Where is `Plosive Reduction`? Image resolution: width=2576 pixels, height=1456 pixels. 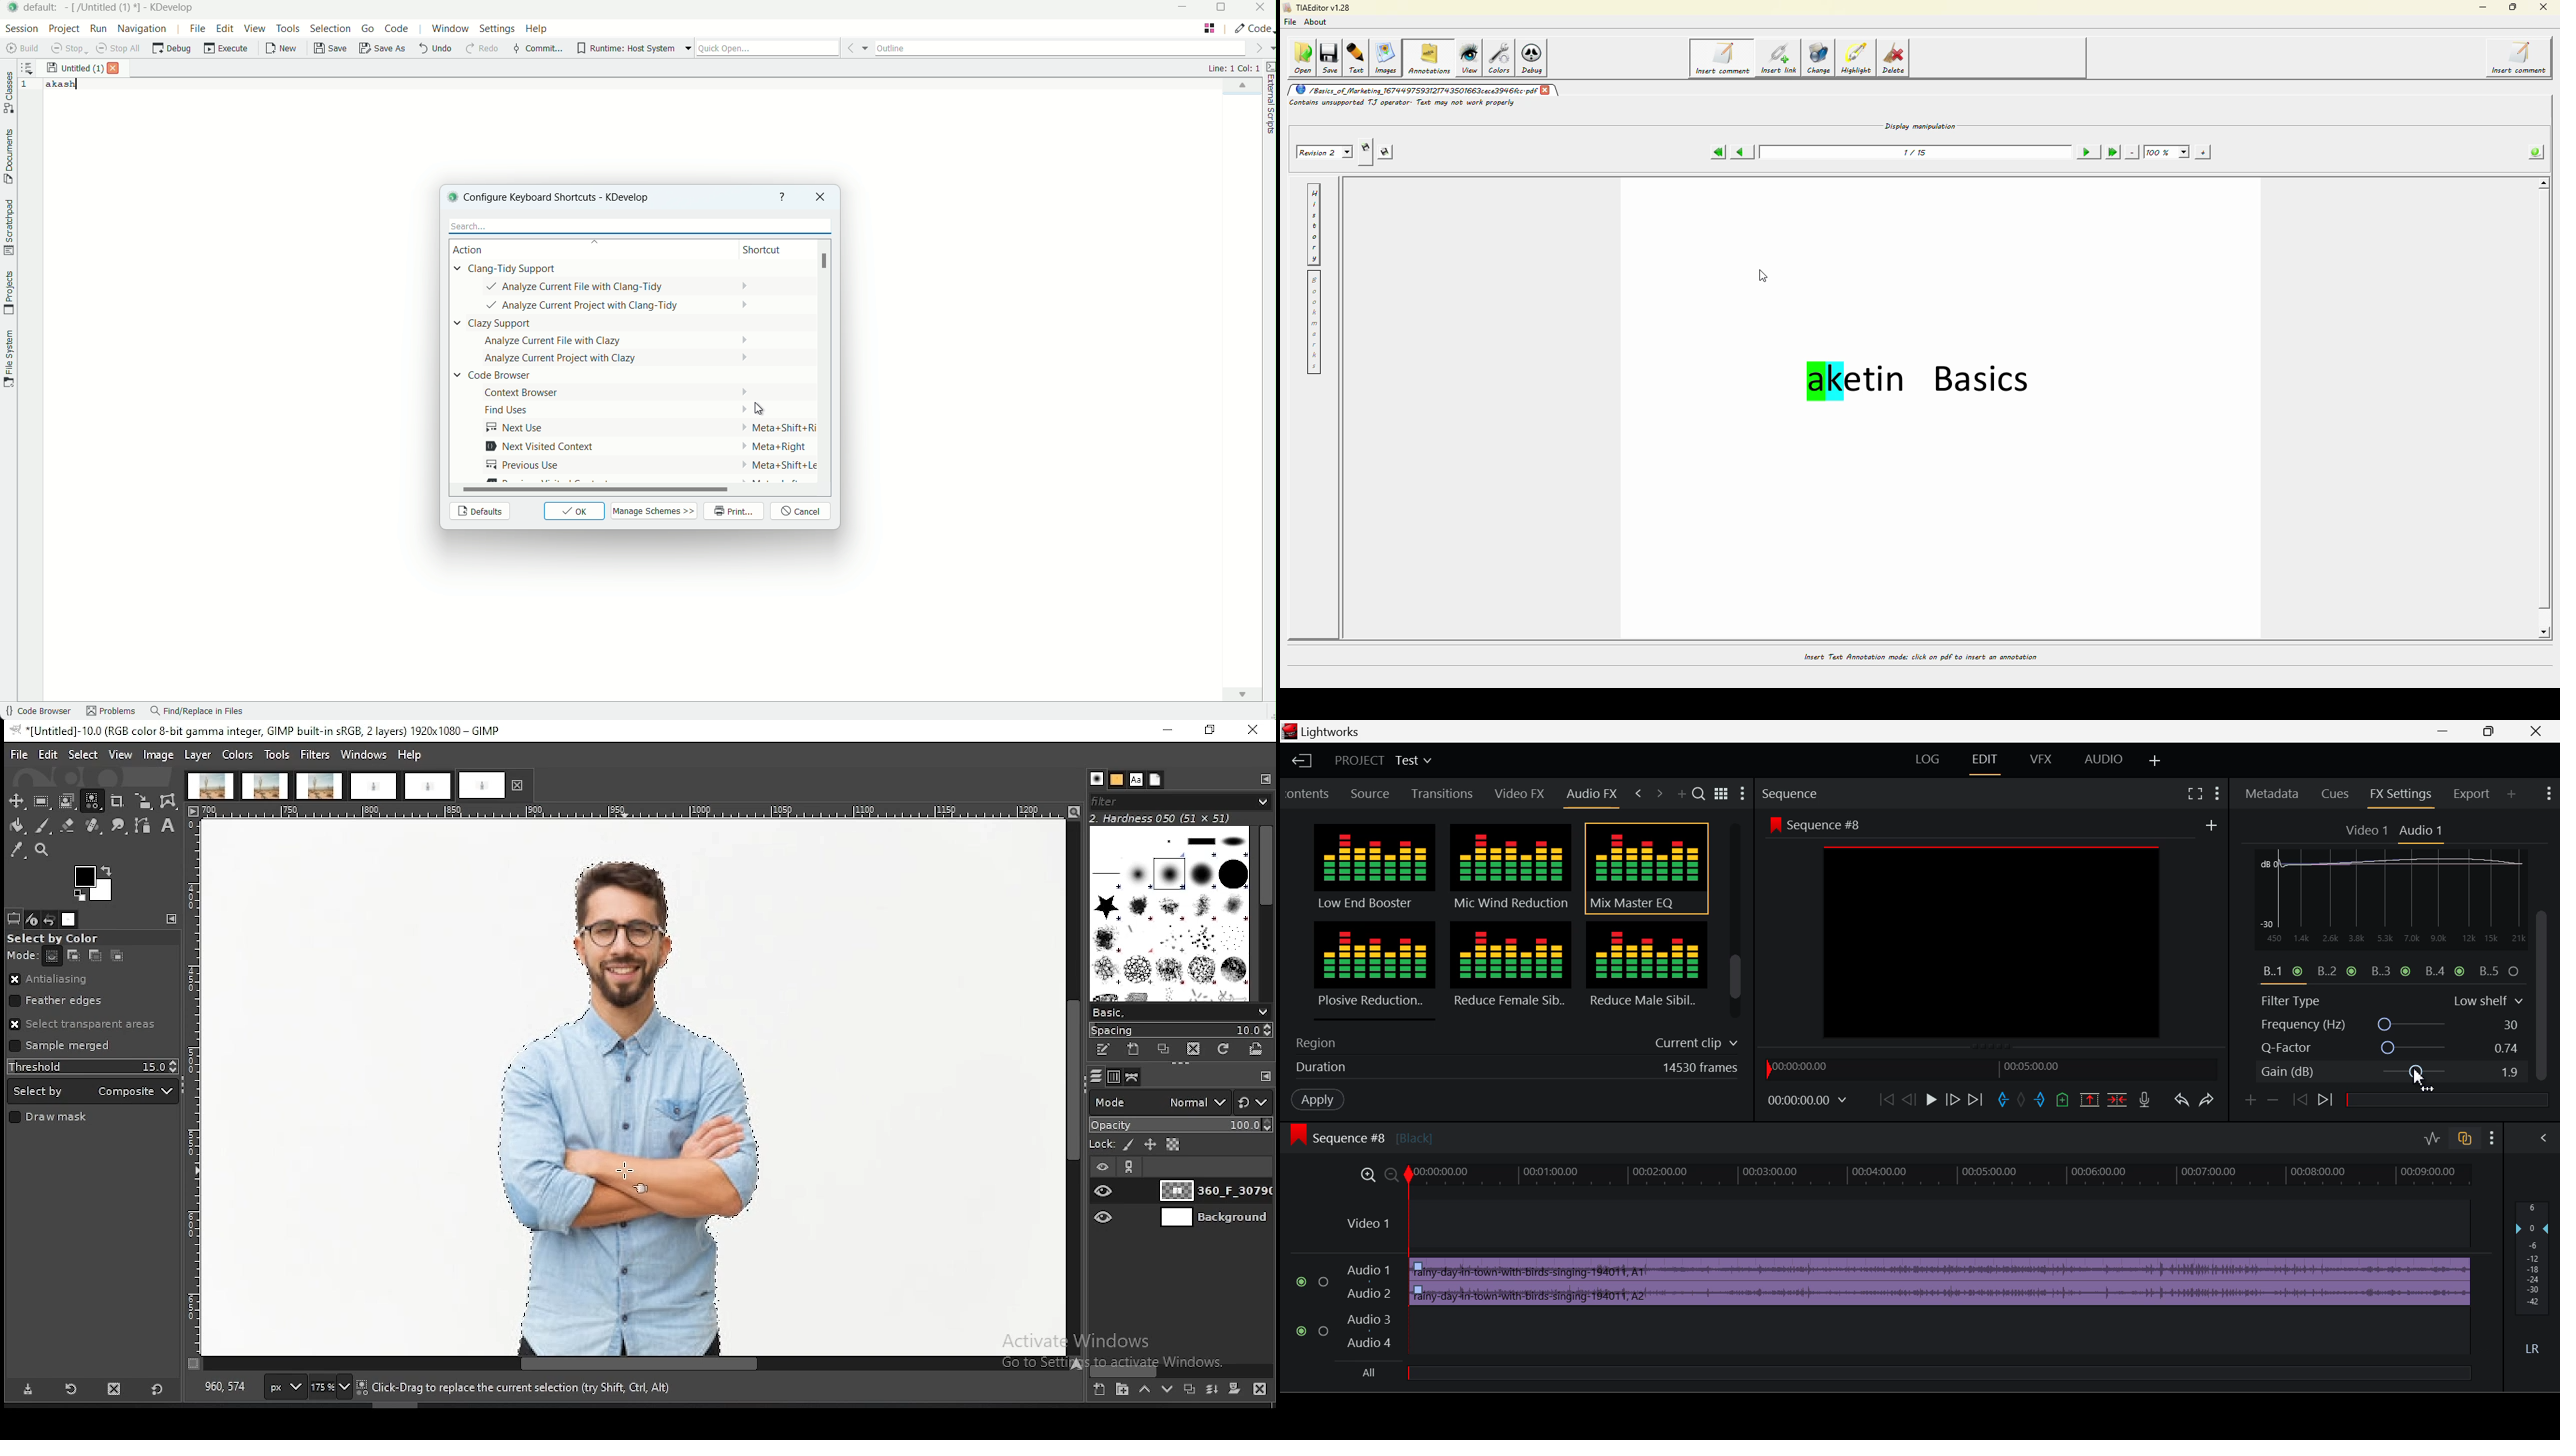 Plosive Reduction is located at coordinates (1372, 969).